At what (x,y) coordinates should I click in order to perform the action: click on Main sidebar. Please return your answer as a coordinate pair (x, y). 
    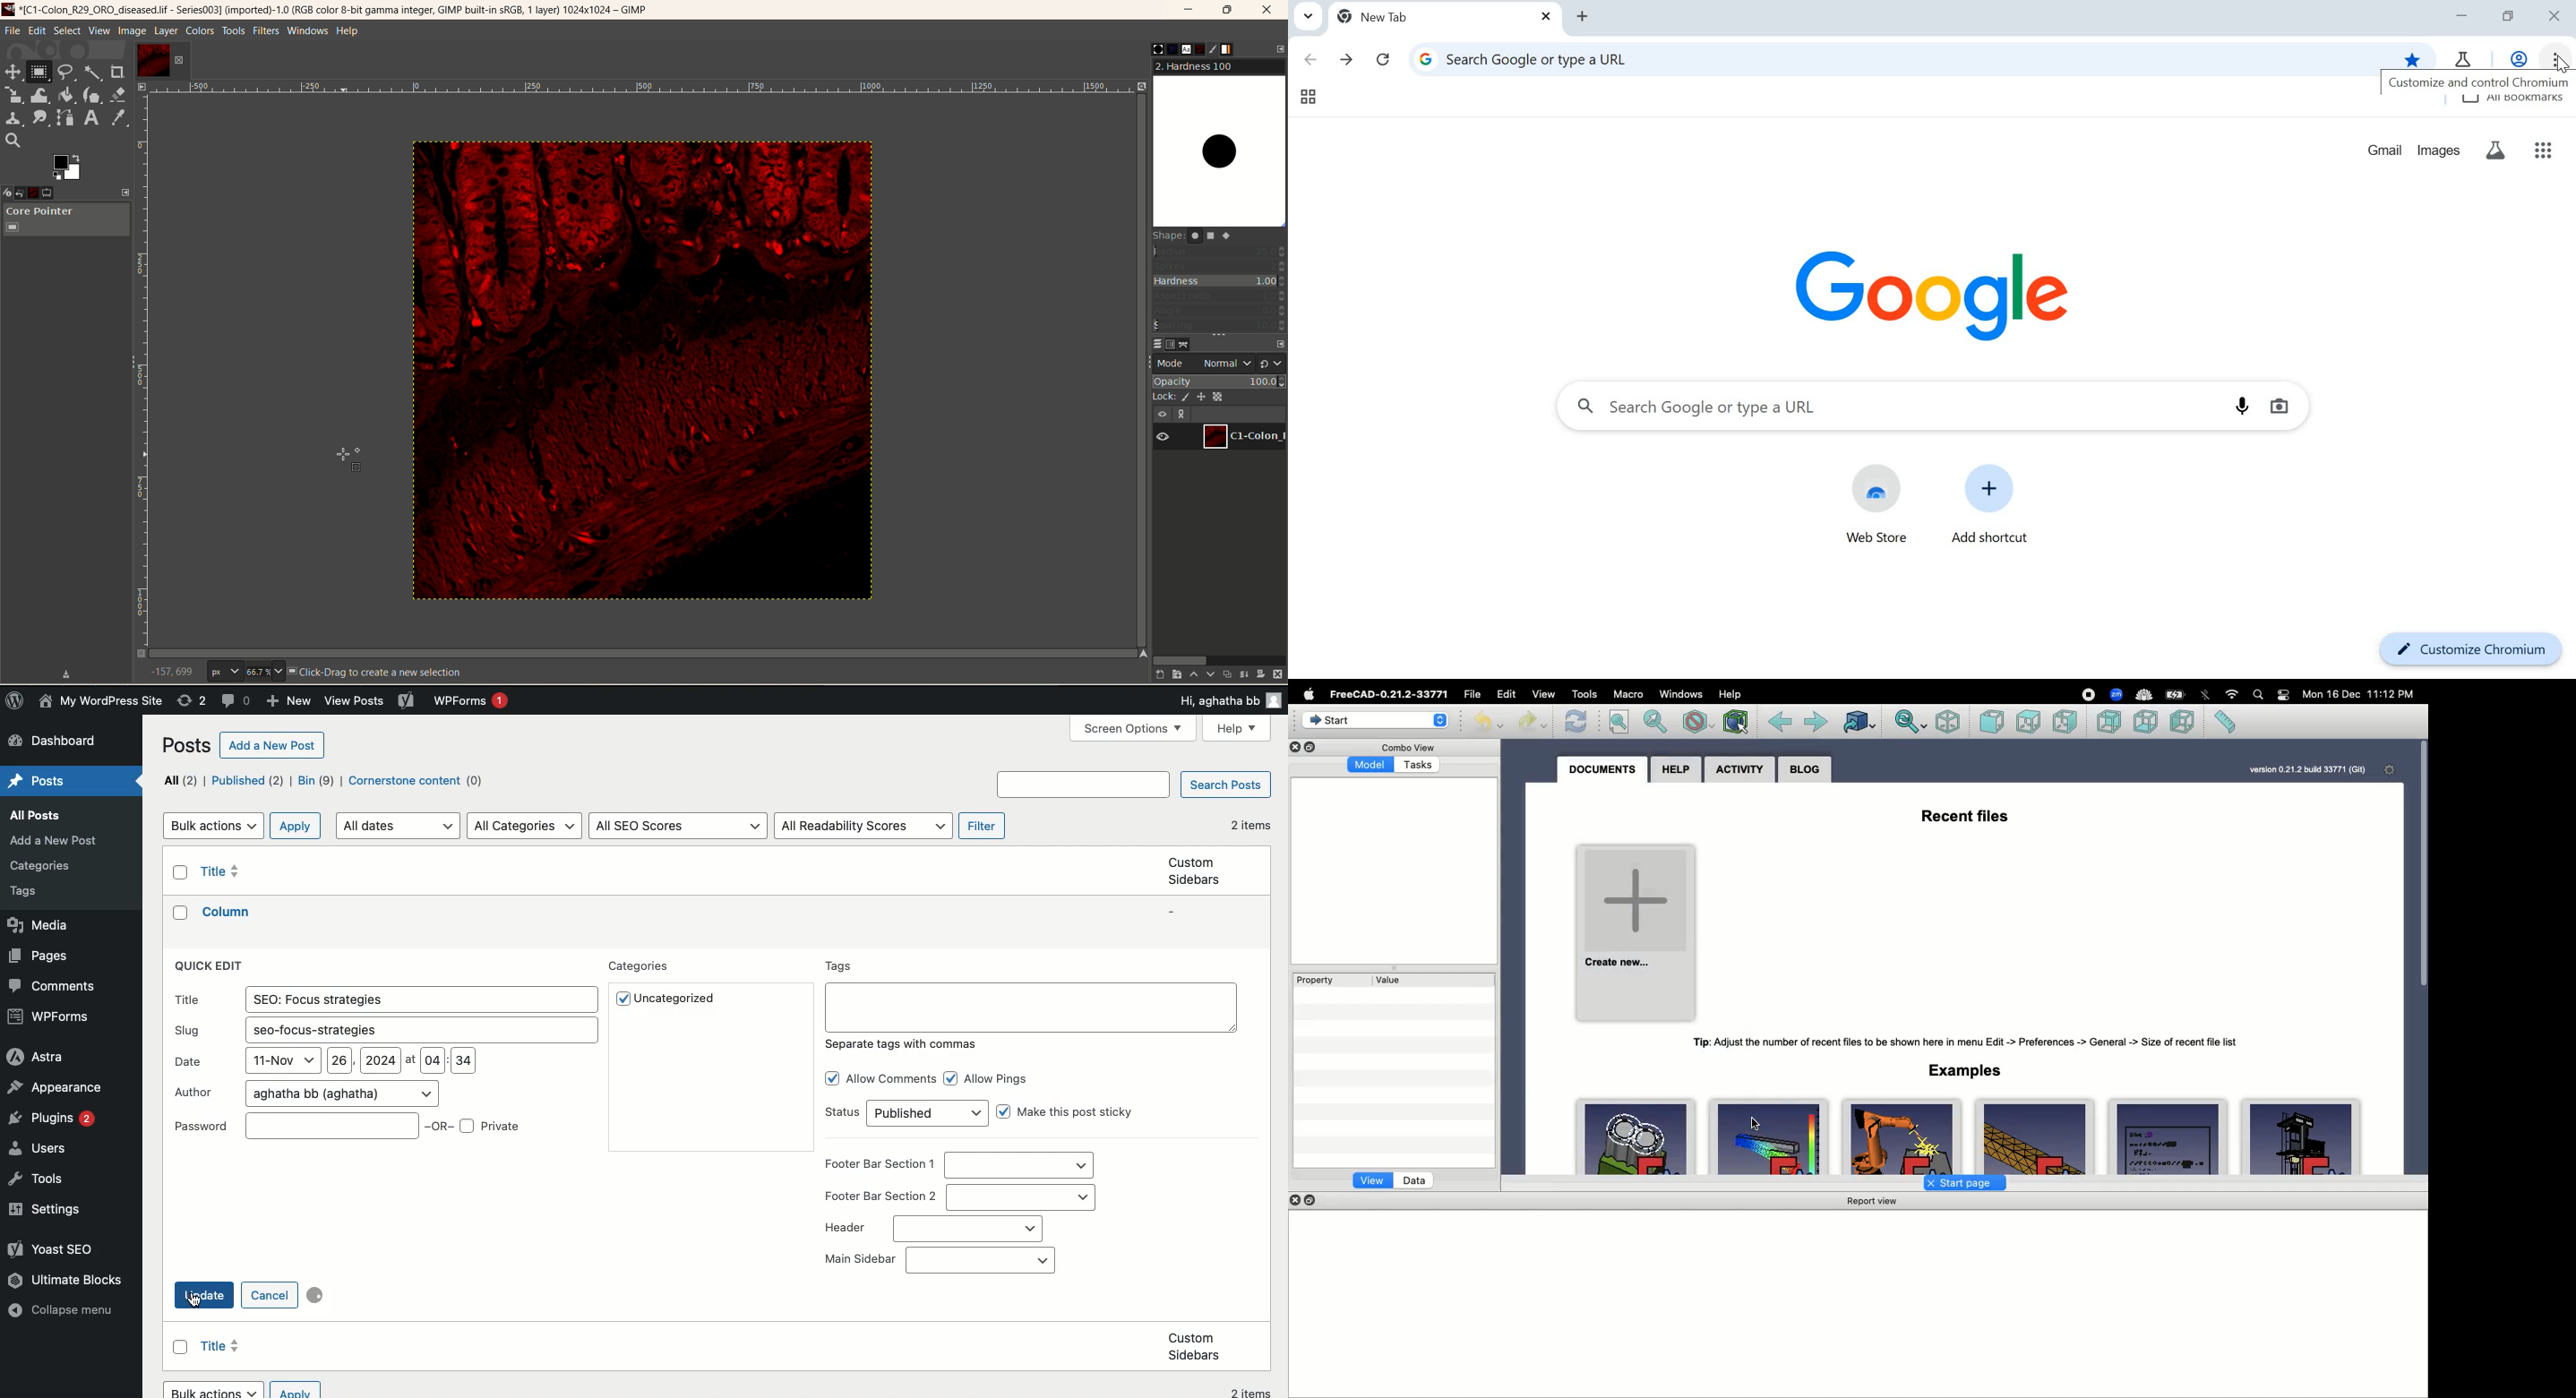
    Looking at the image, I should click on (979, 1260).